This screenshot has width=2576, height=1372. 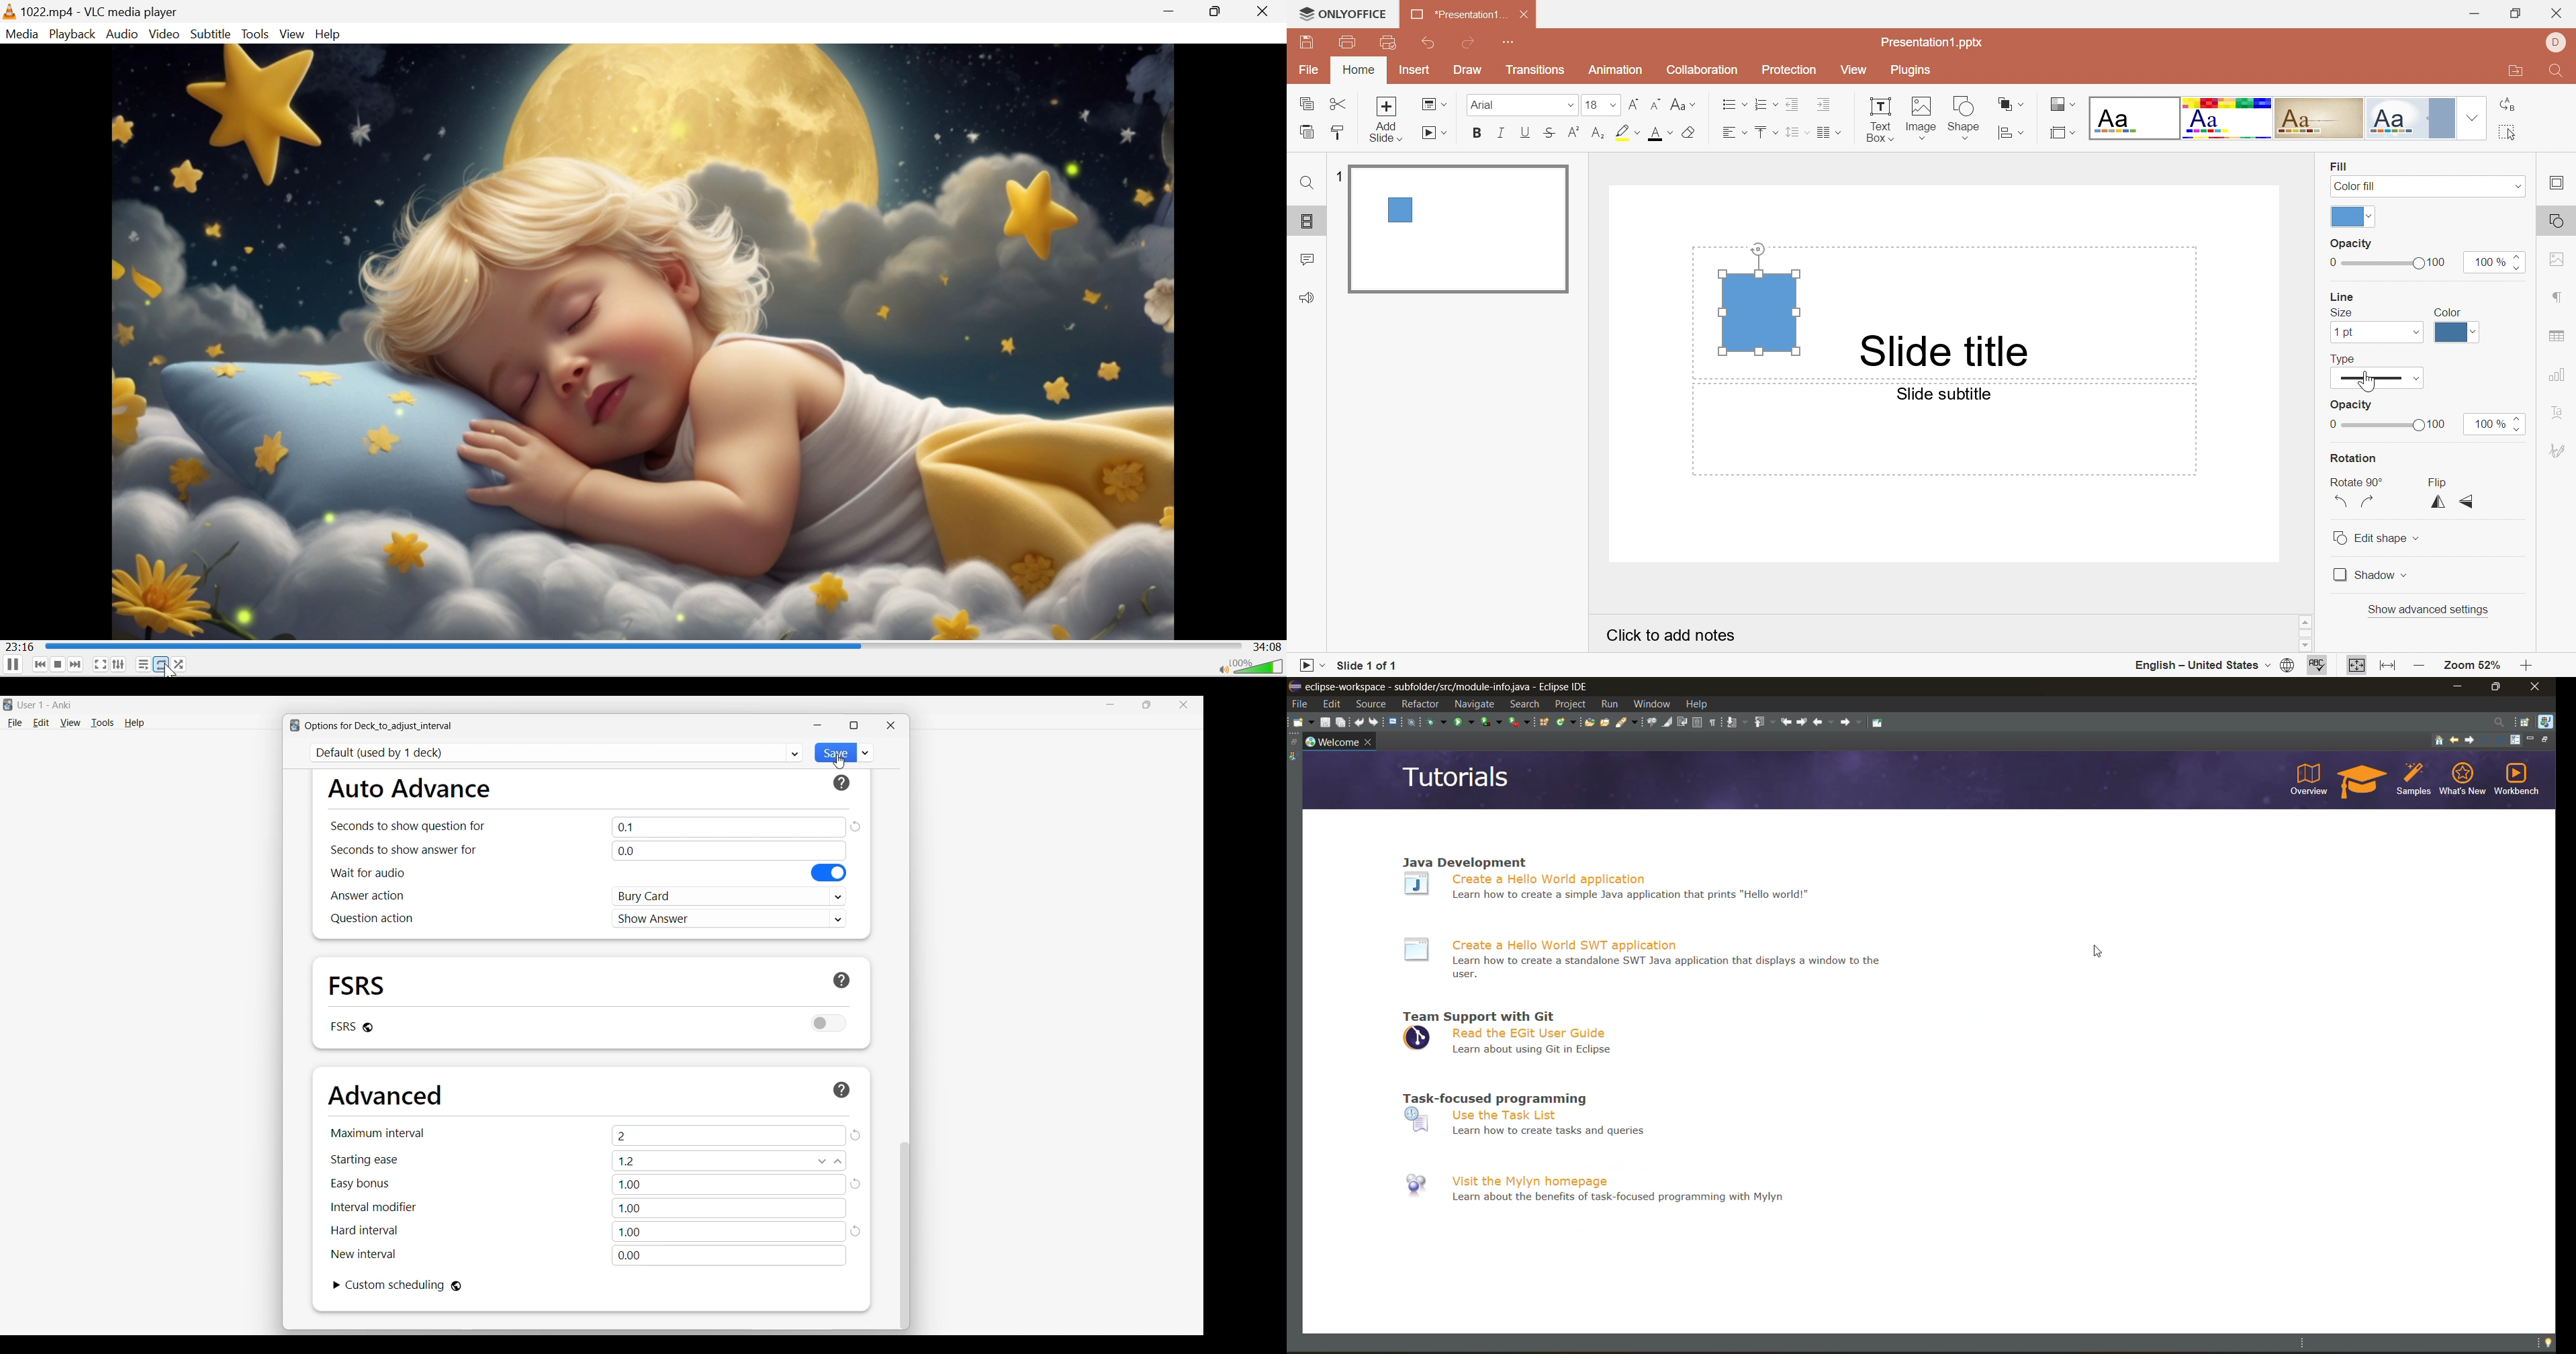 I want to click on Signature settings, so click(x=2559, y=448).